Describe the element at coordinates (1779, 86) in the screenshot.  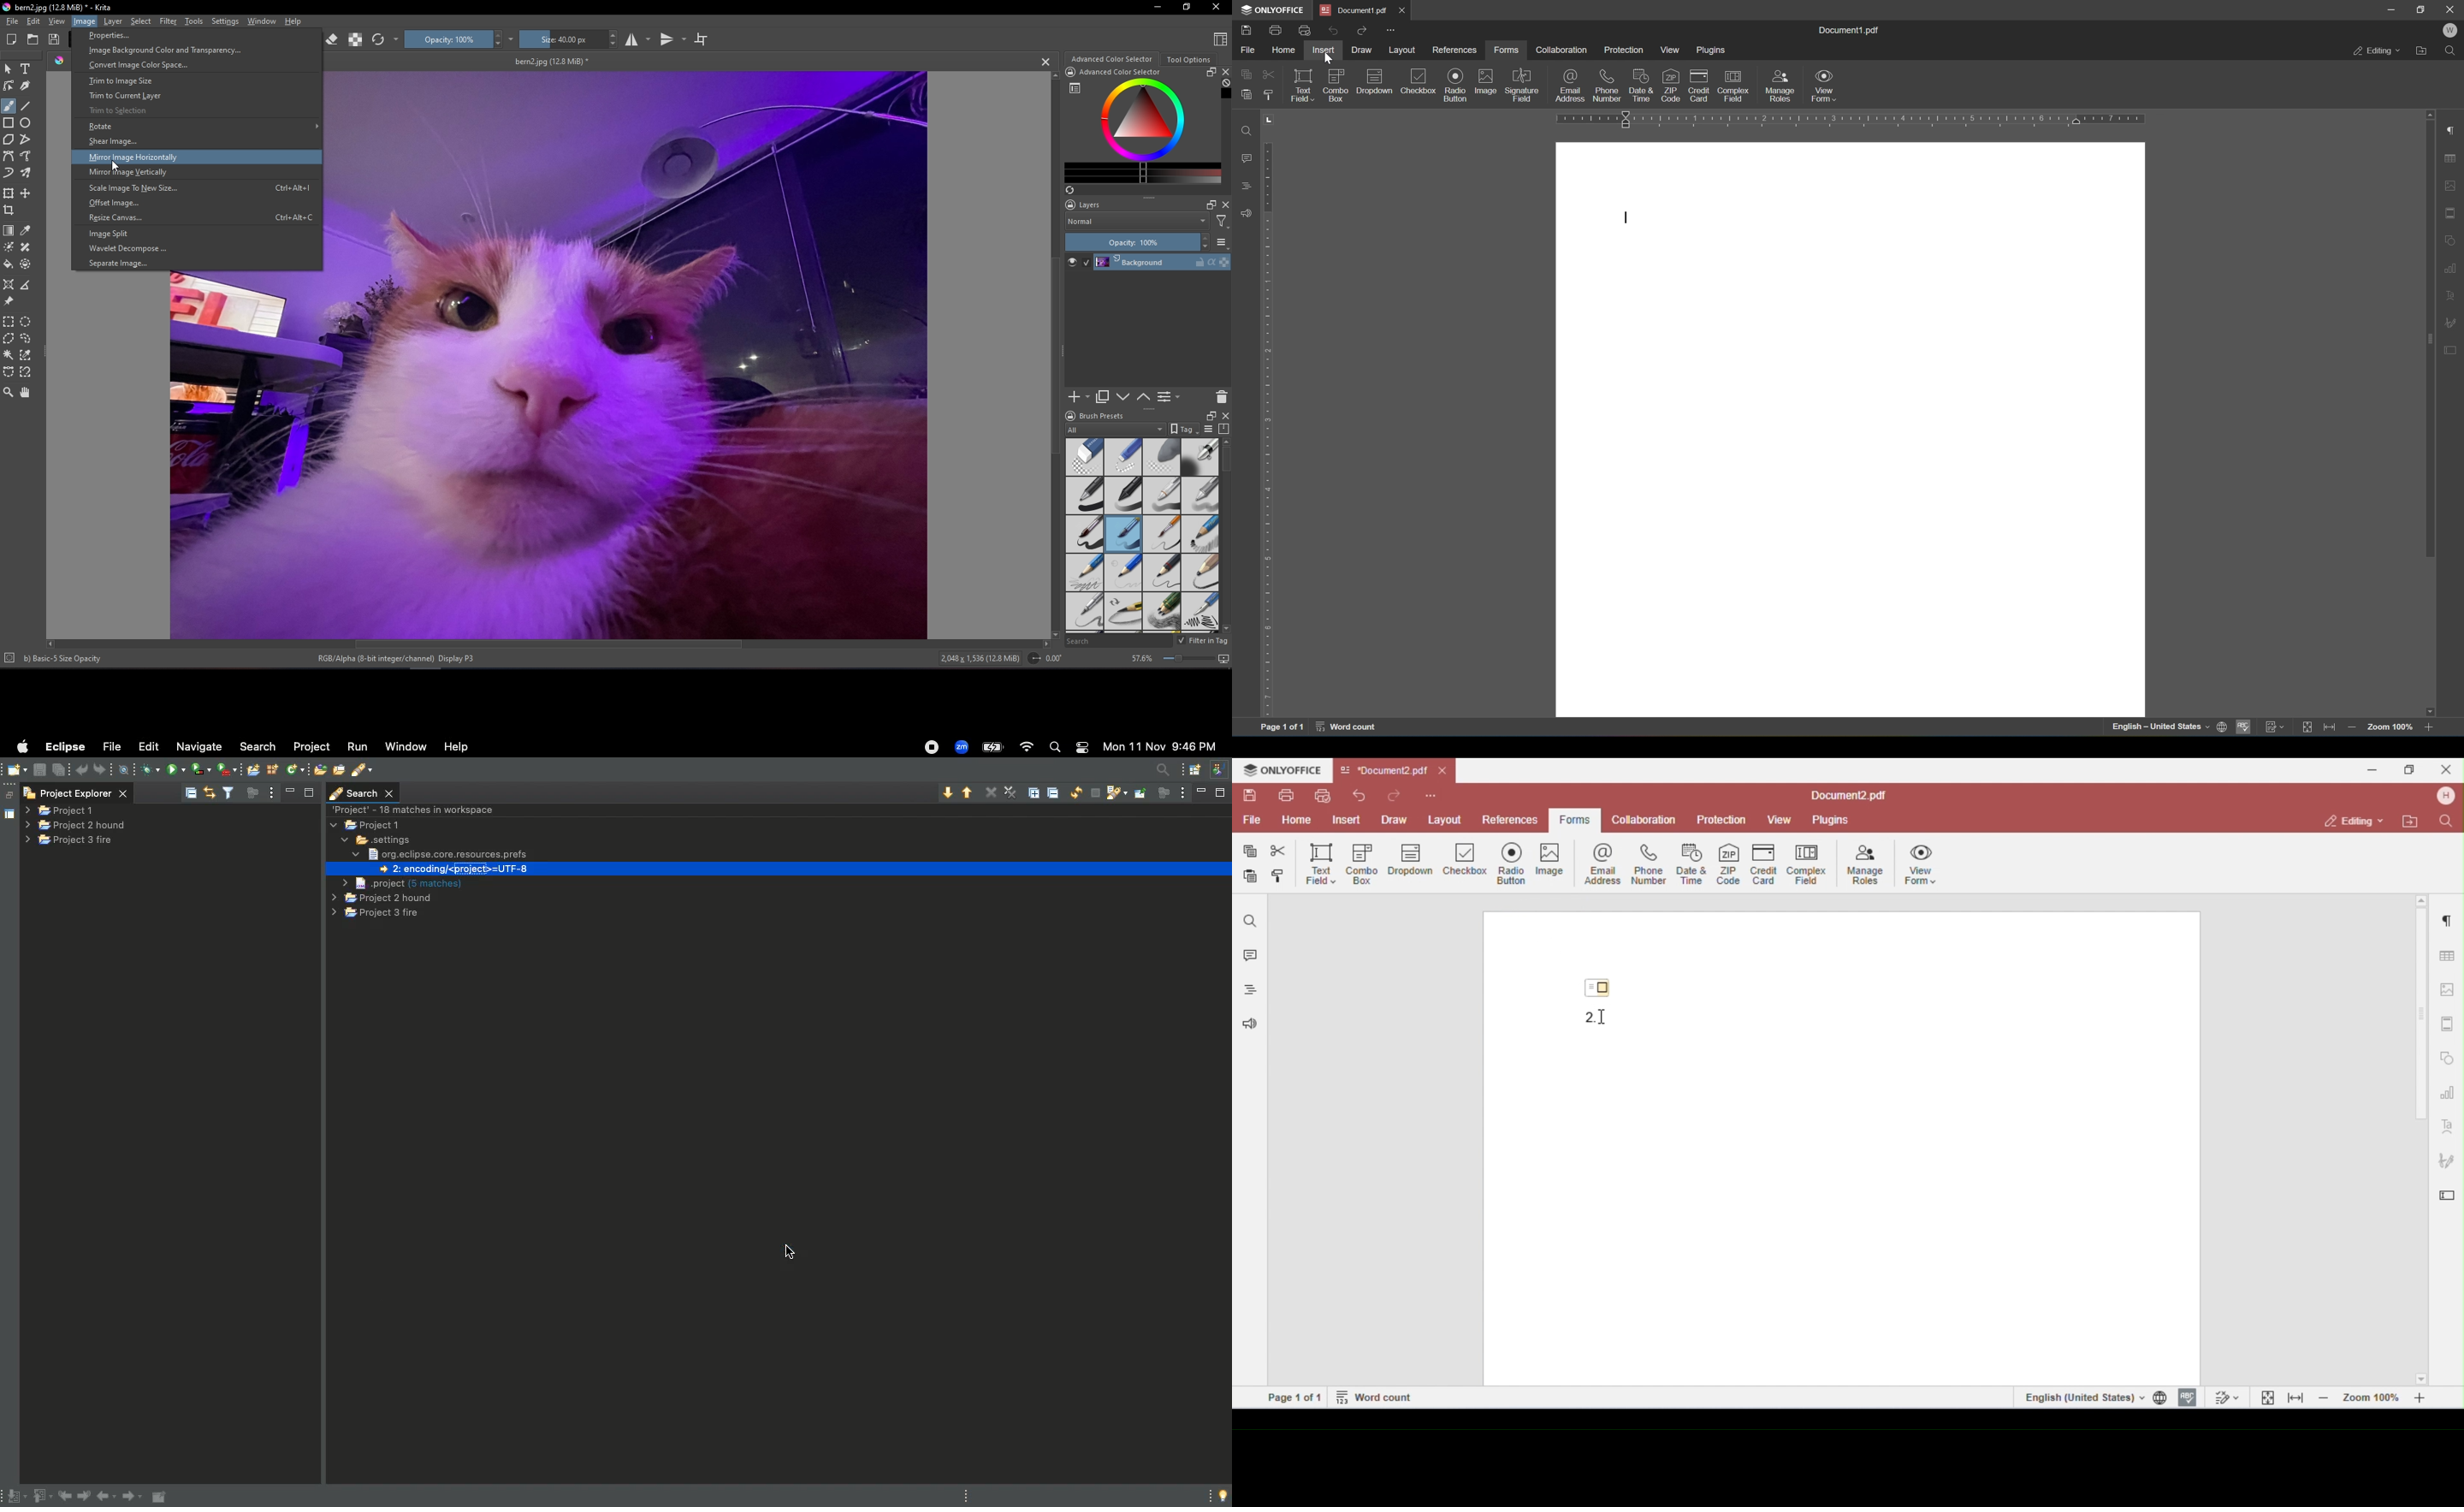
I see `manage roles` at that location.